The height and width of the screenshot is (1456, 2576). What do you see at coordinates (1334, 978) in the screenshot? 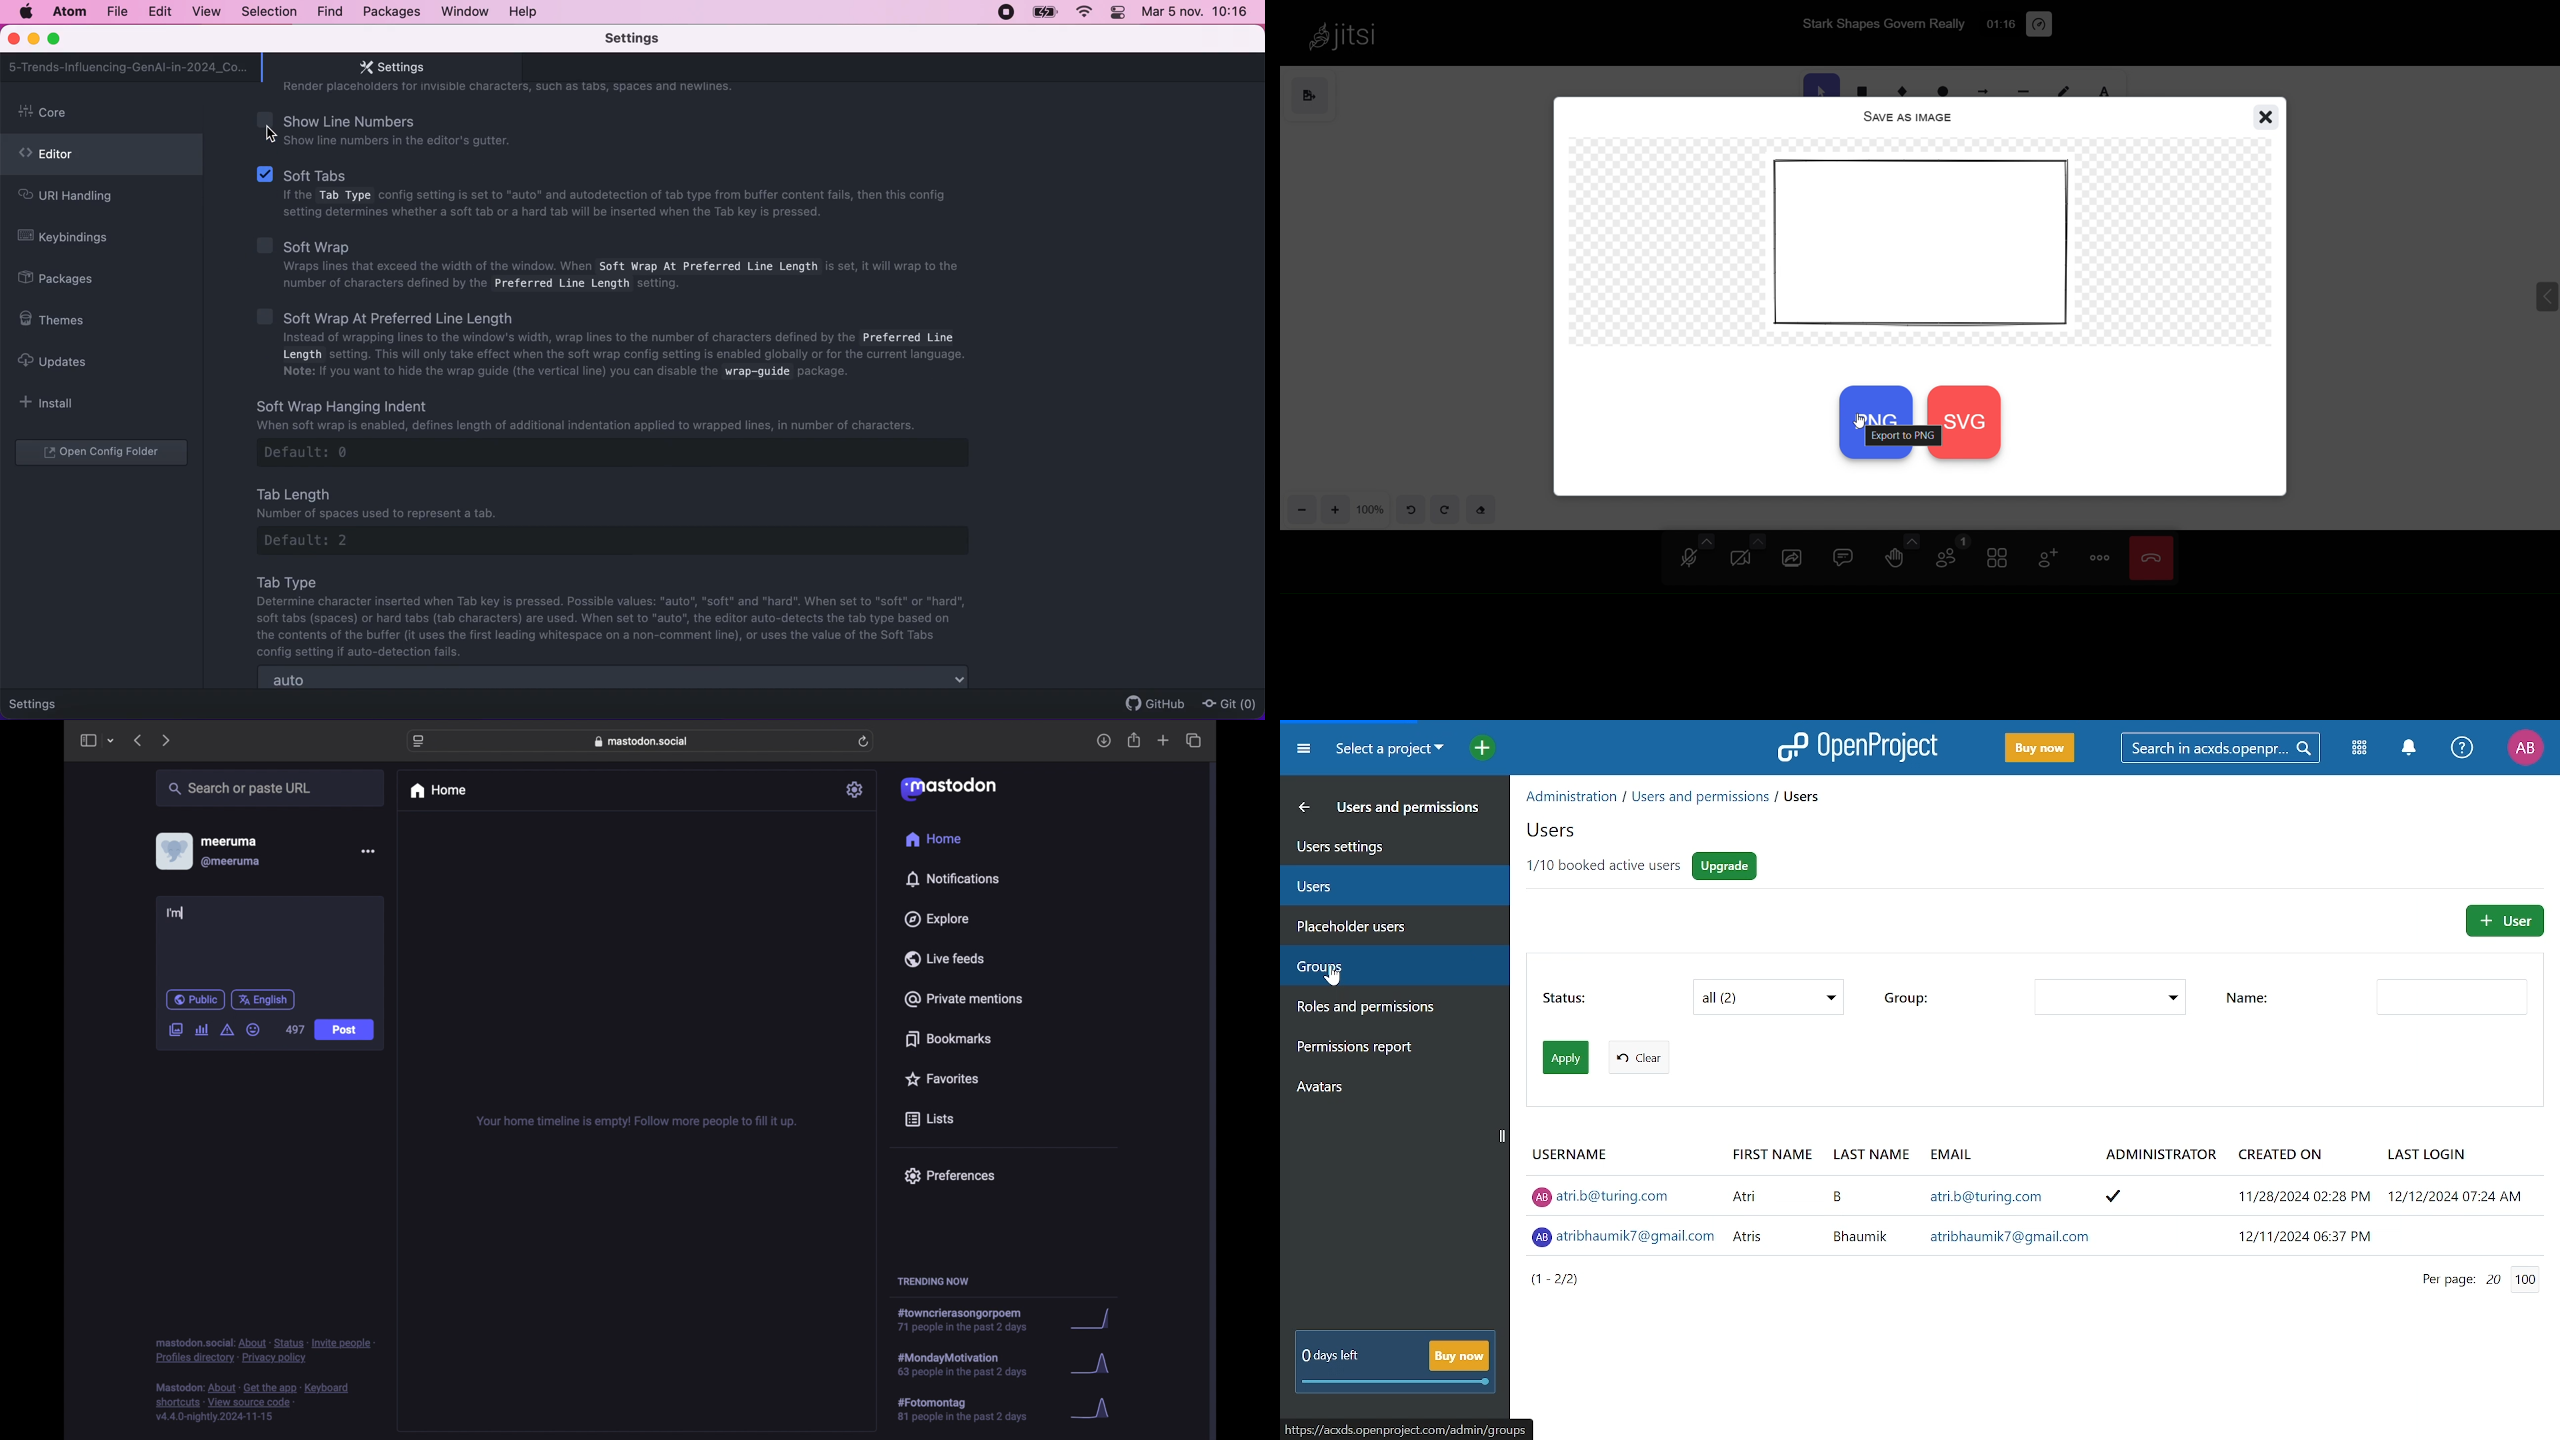
I see `cursor` at bounding box center [1334, 978].